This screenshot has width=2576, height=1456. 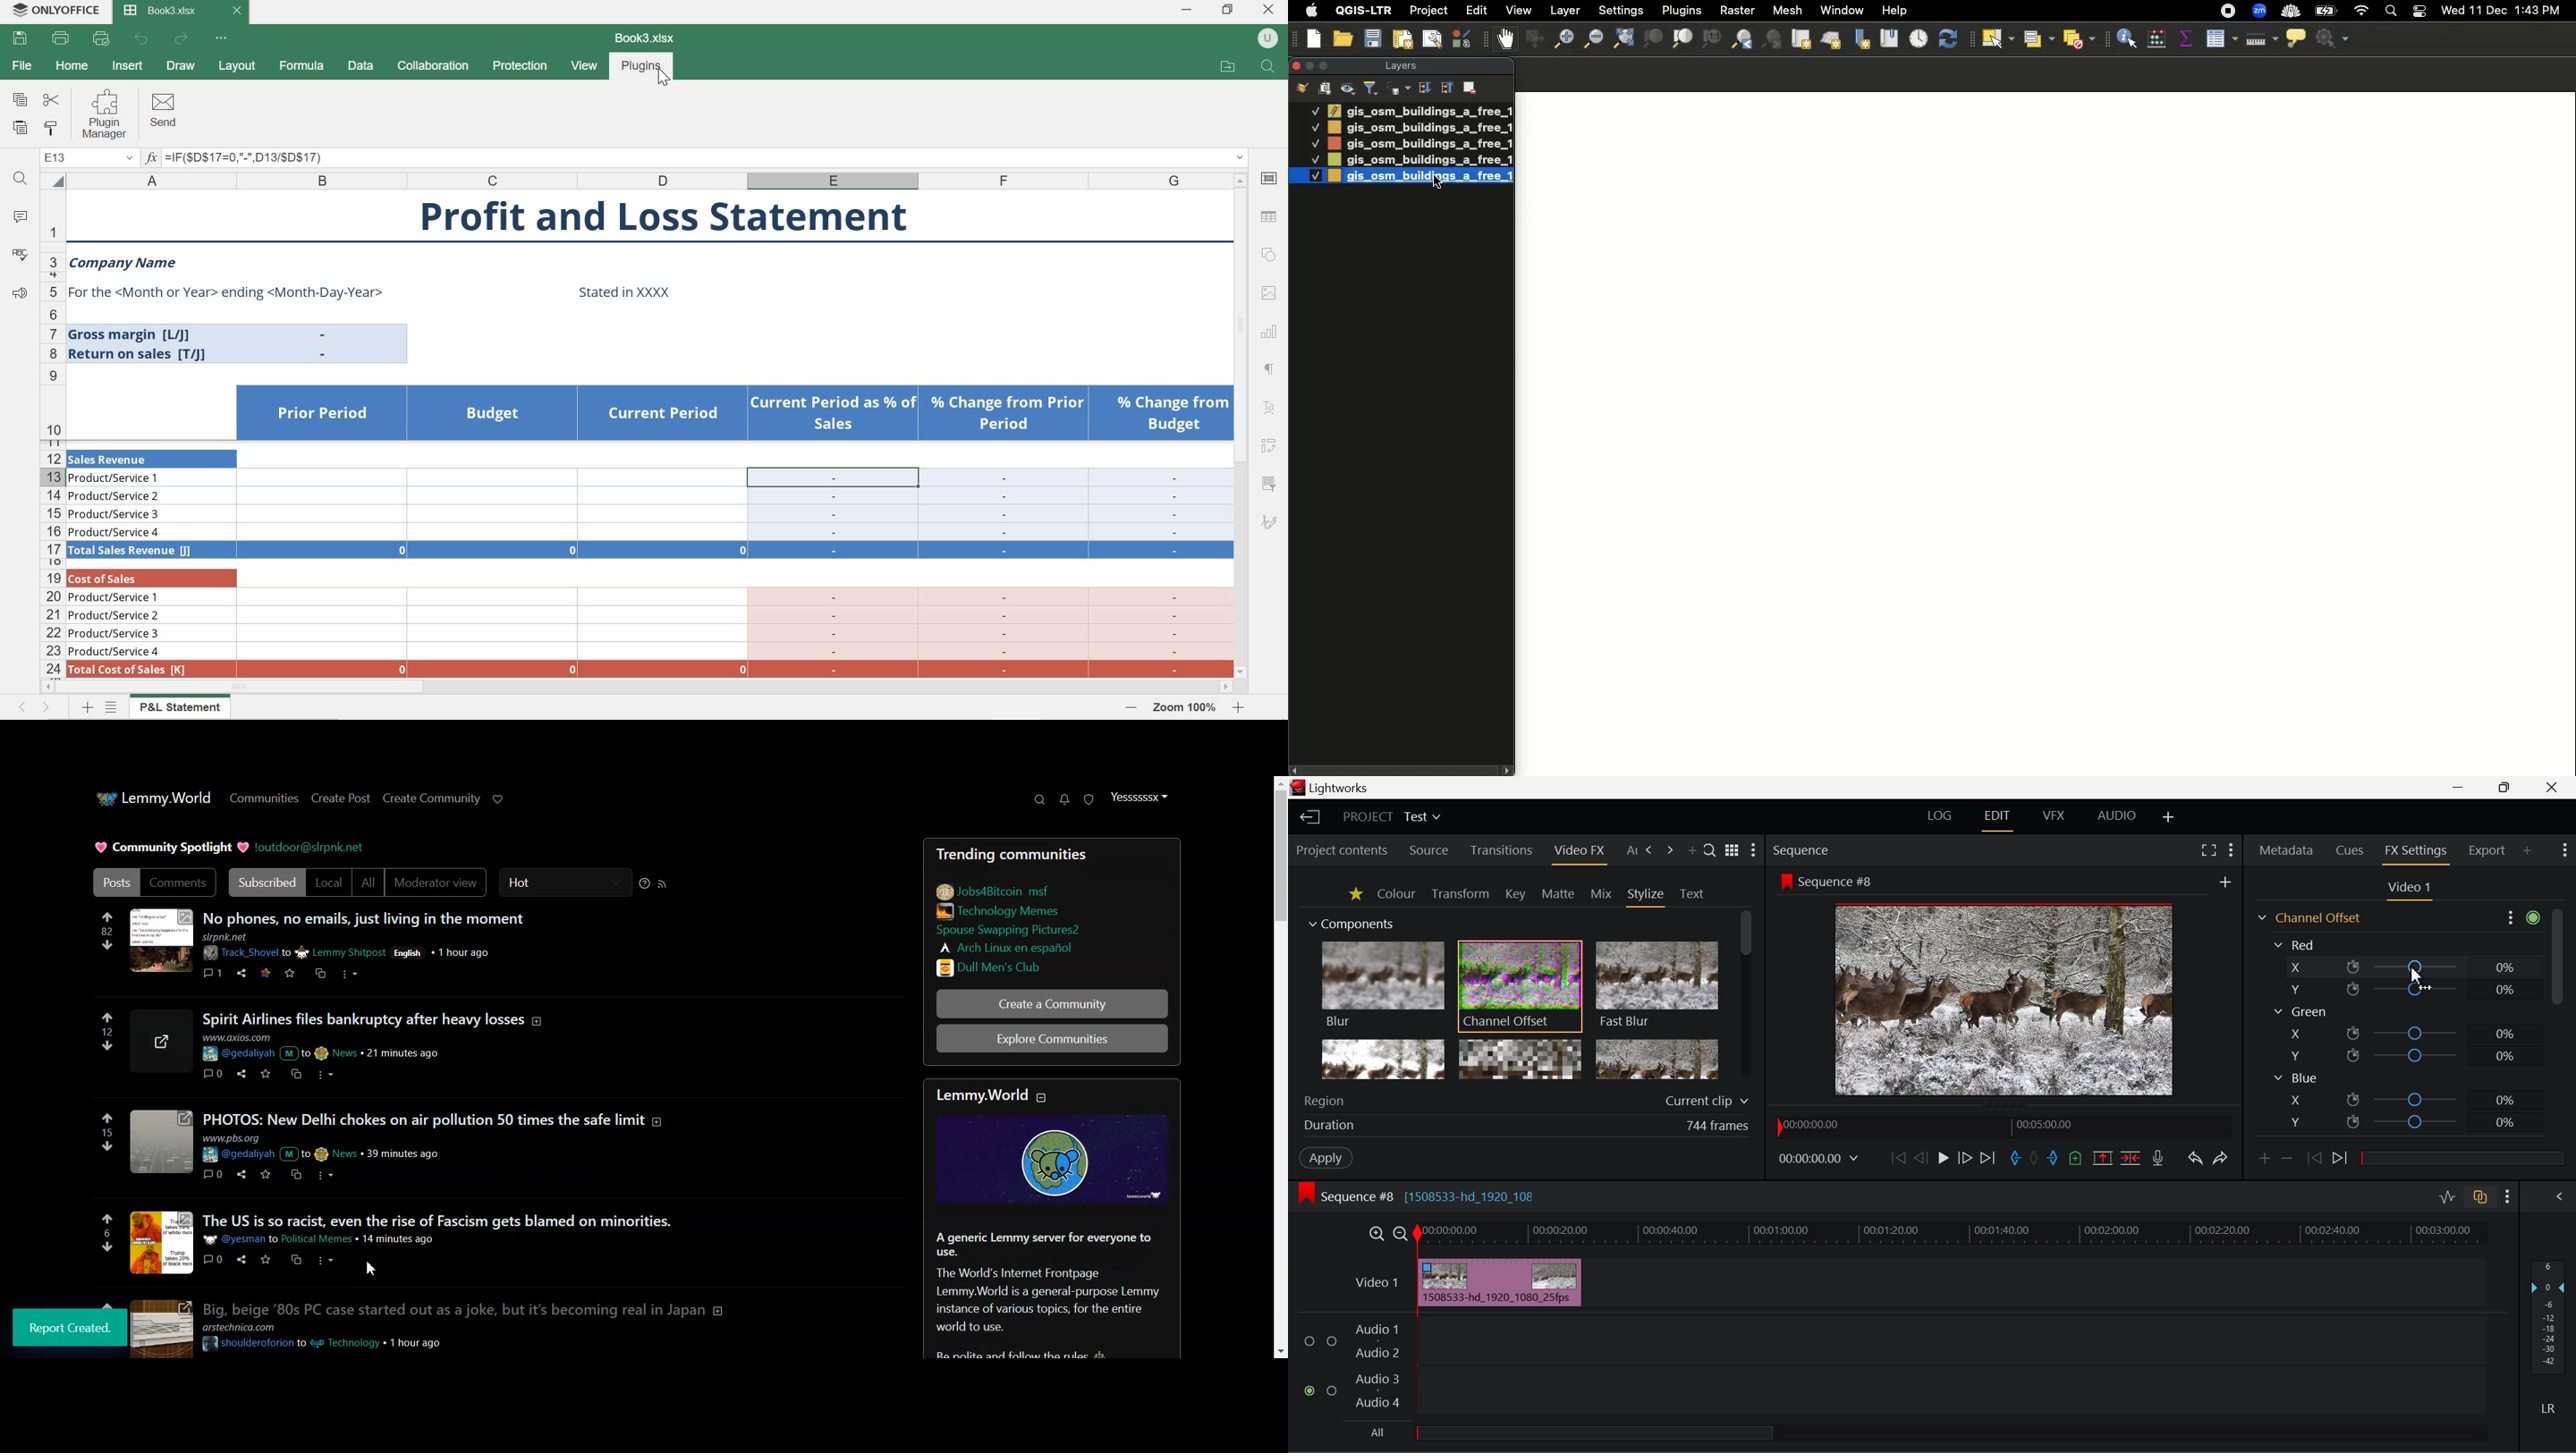 What do you see at coordinates (140, 335) in the screenshot?
I see `Gross margin [L/)]` at bounding box center [140, 335].